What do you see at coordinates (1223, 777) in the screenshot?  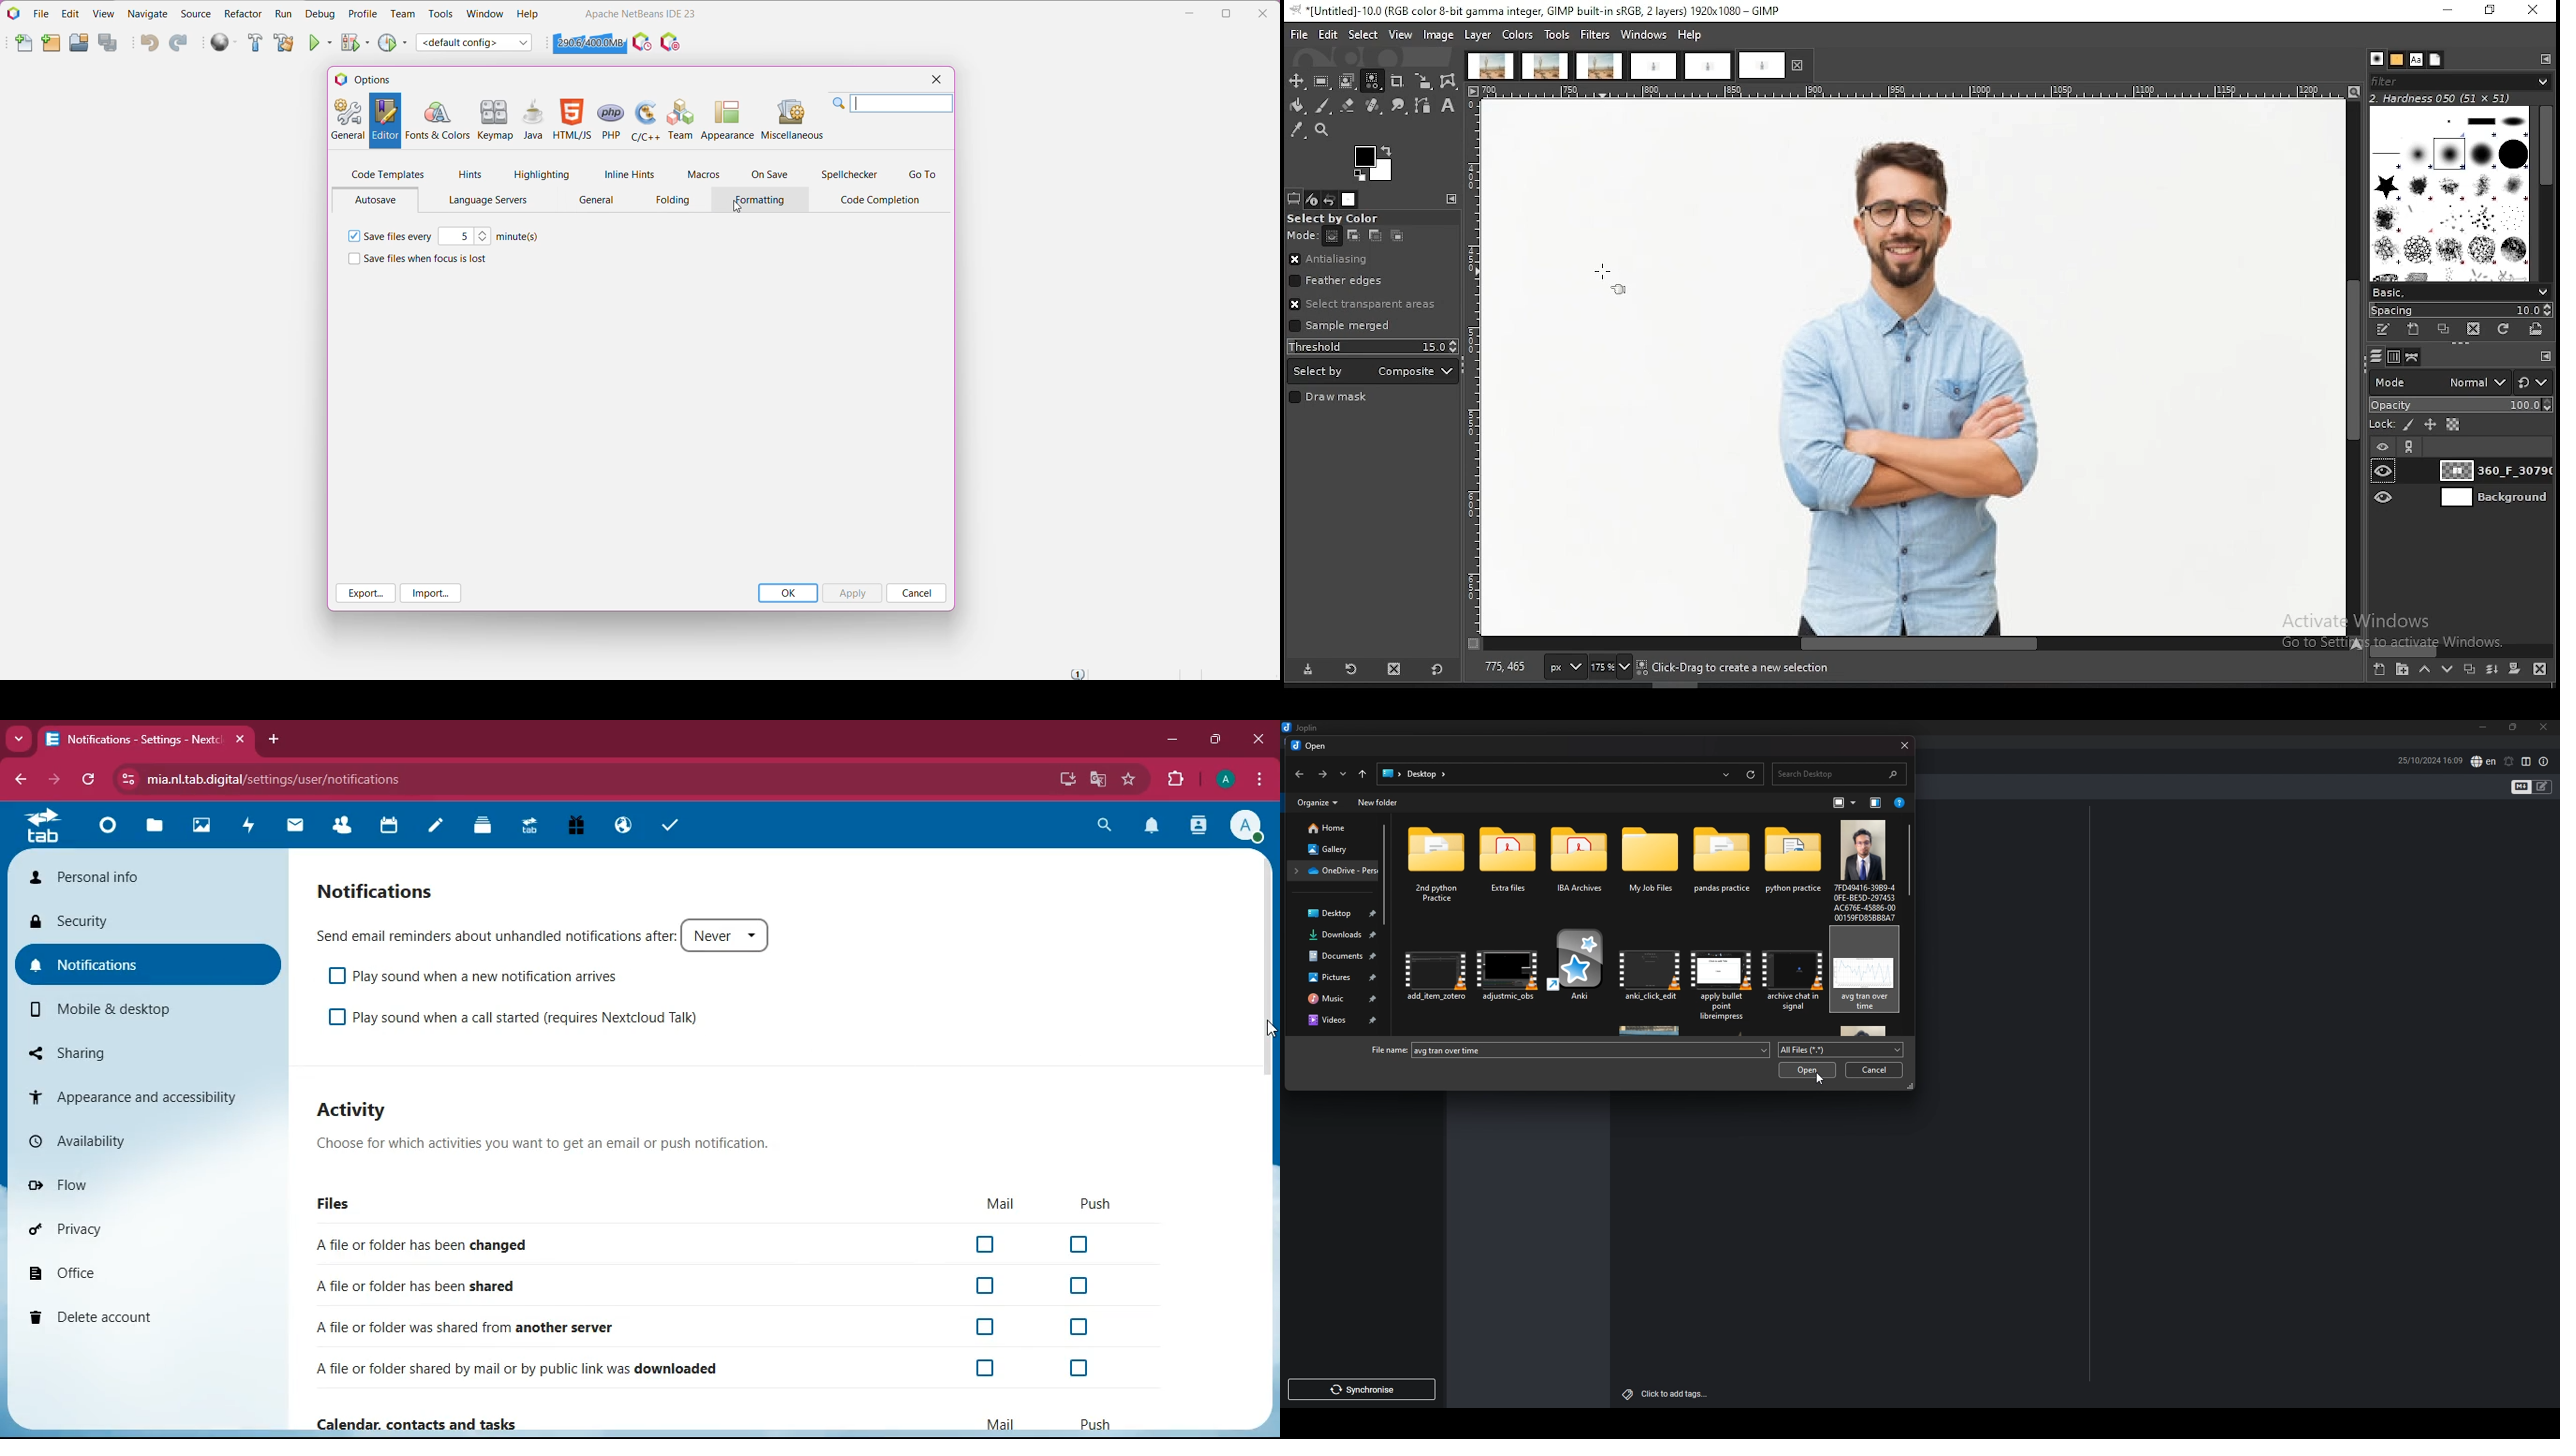 I see `Account` at bounding box center [1223, 777].